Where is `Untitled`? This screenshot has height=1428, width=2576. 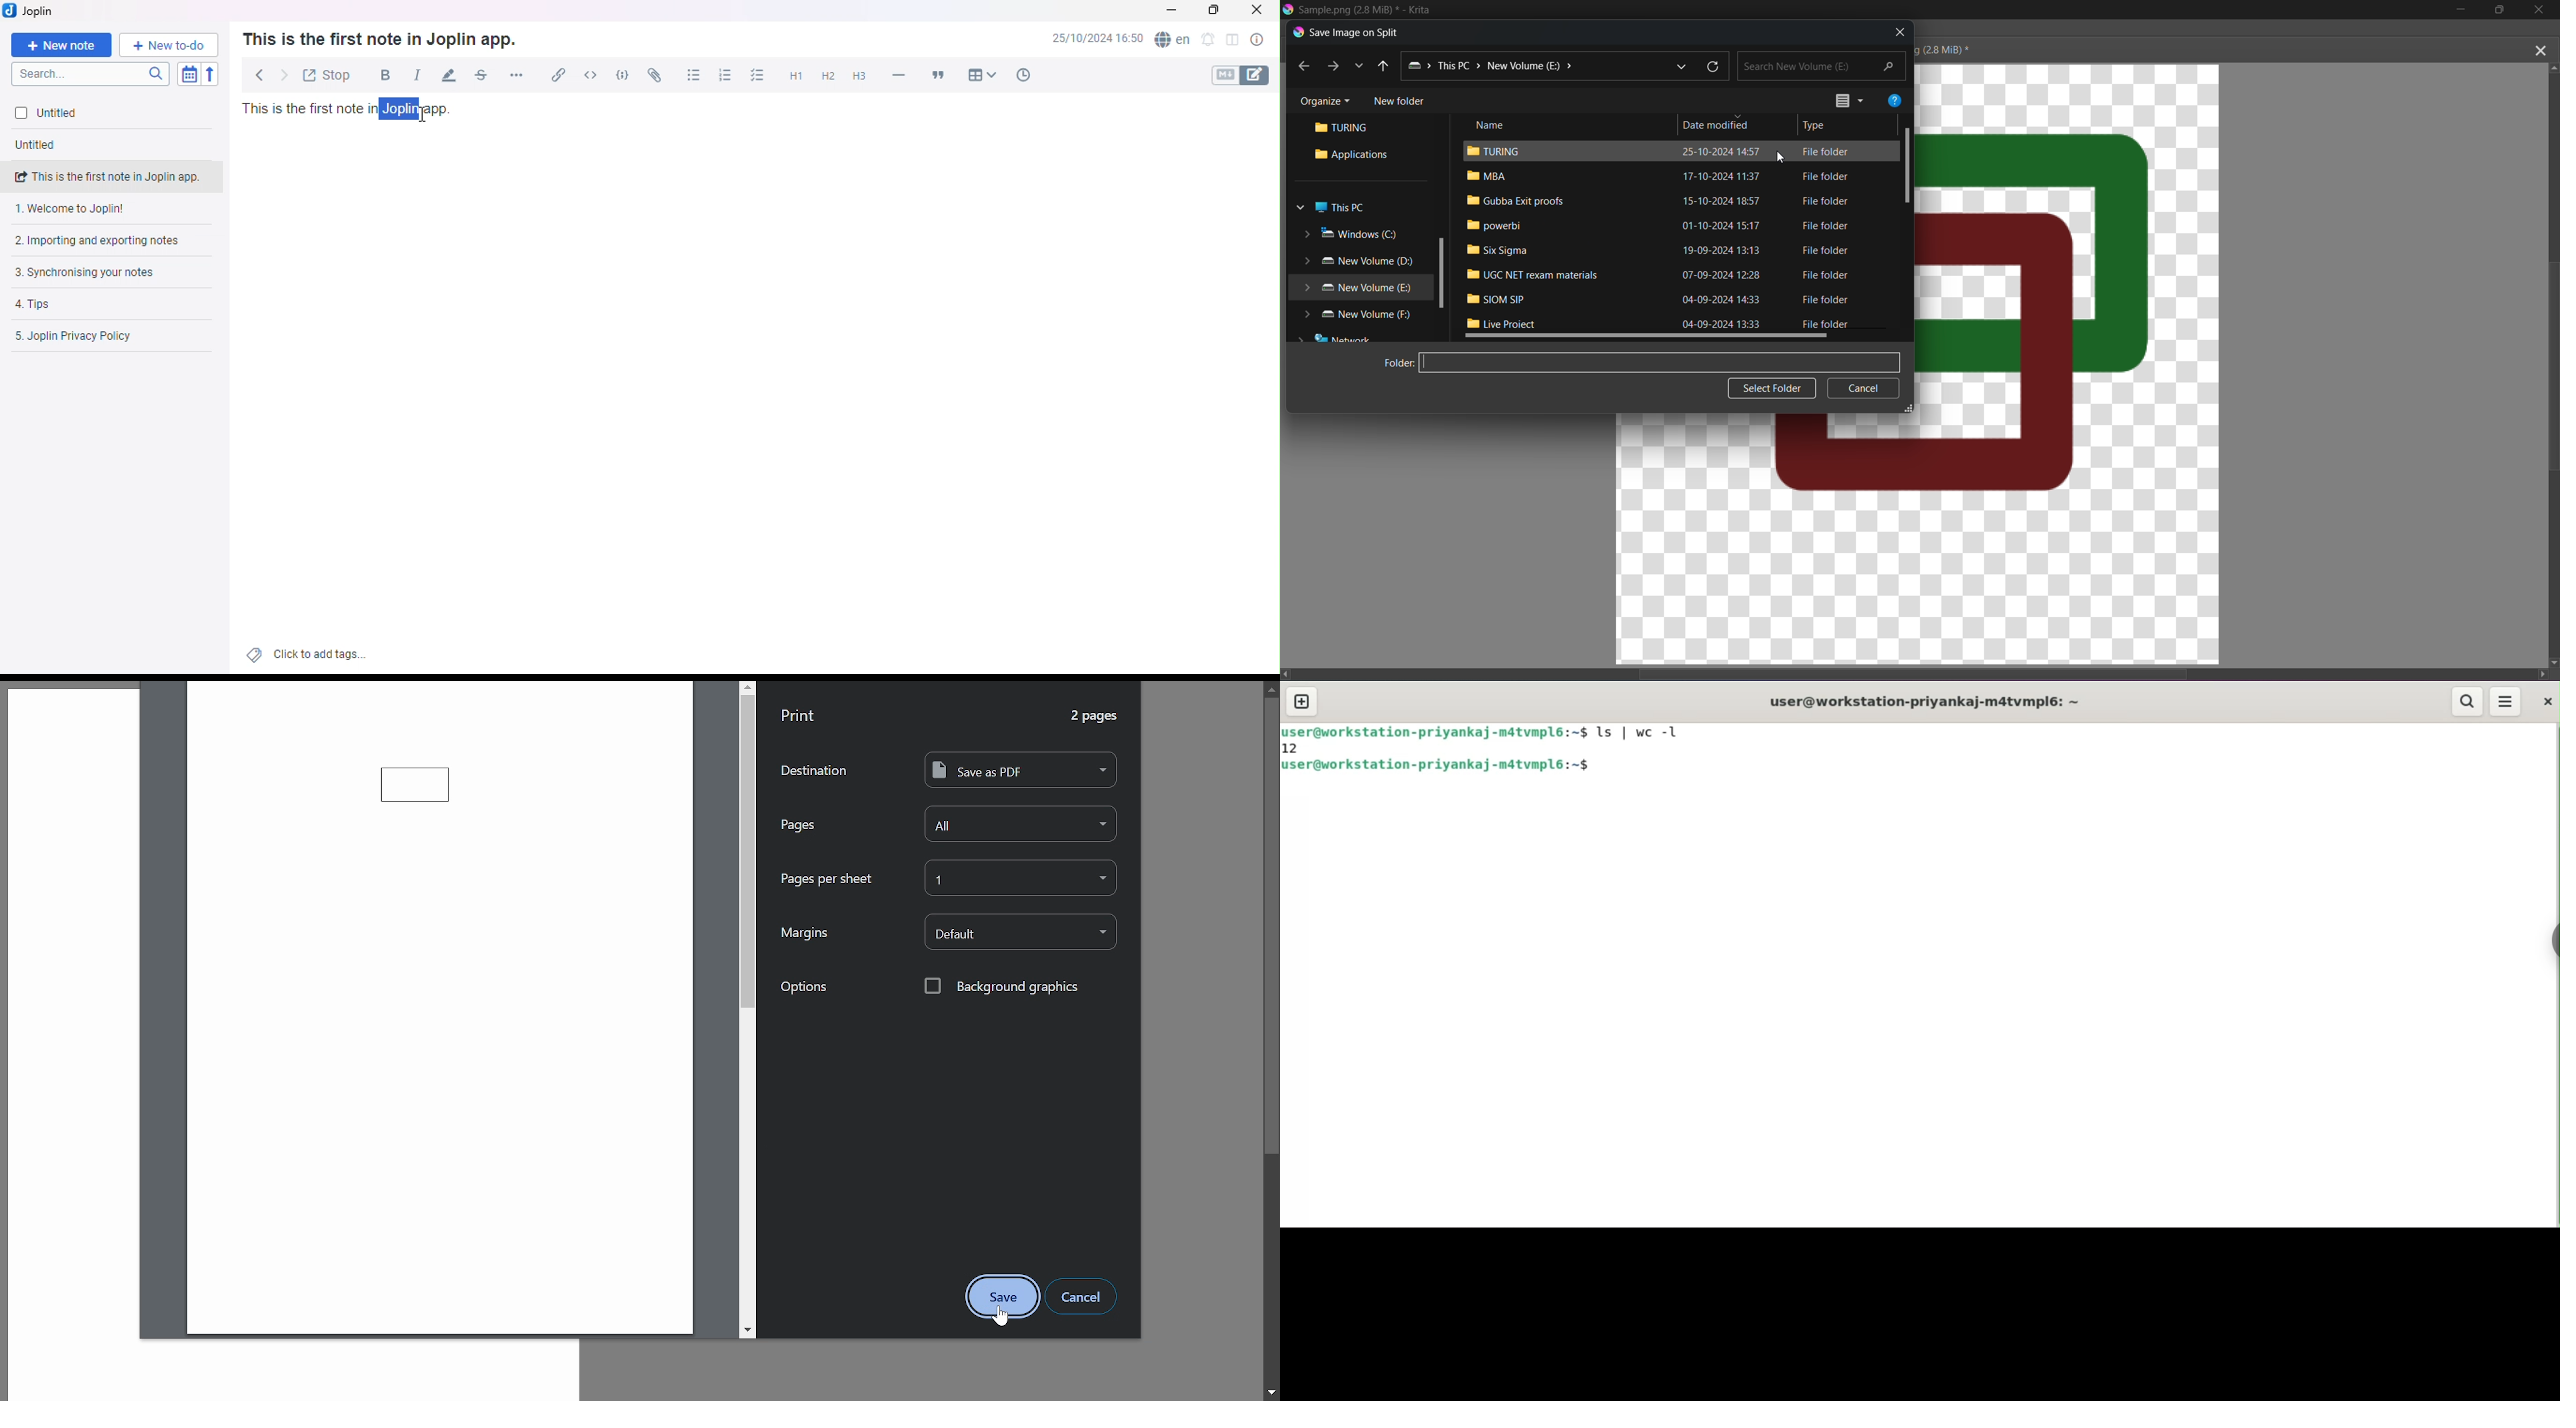 Untitled is located at coordinates (43, 146).